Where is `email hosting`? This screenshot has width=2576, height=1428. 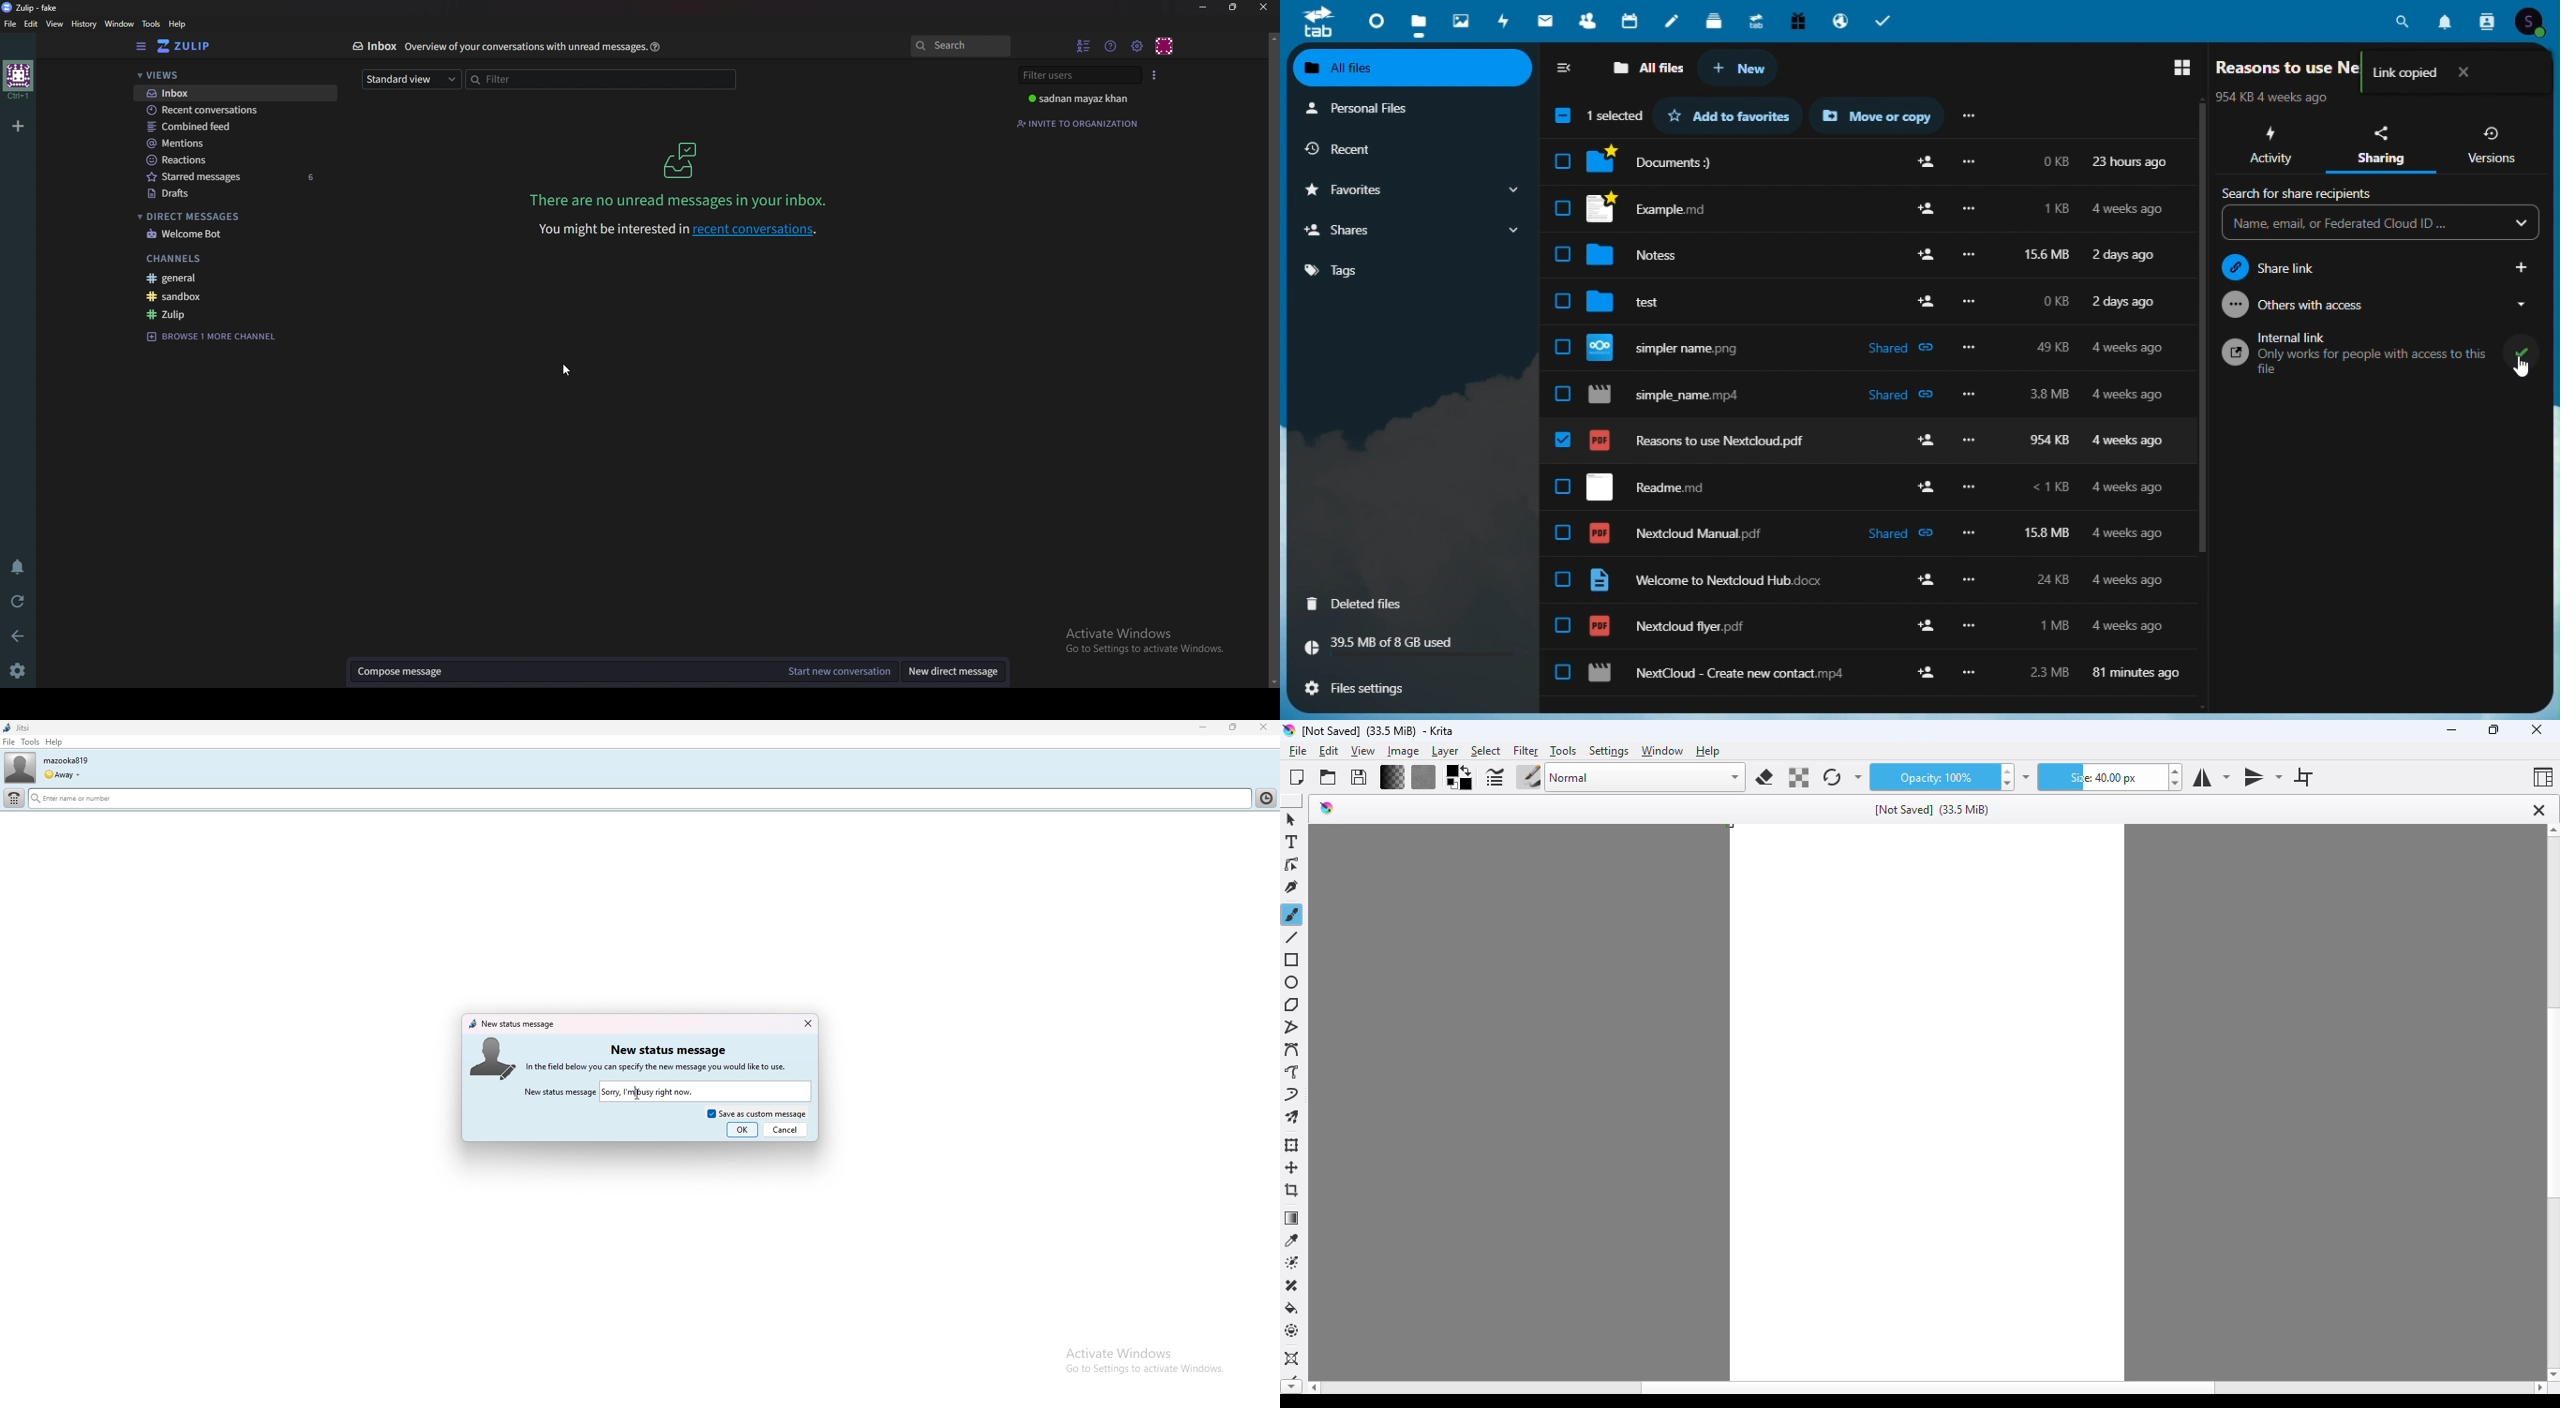
email hosting is located at coordinates (1842, 21).